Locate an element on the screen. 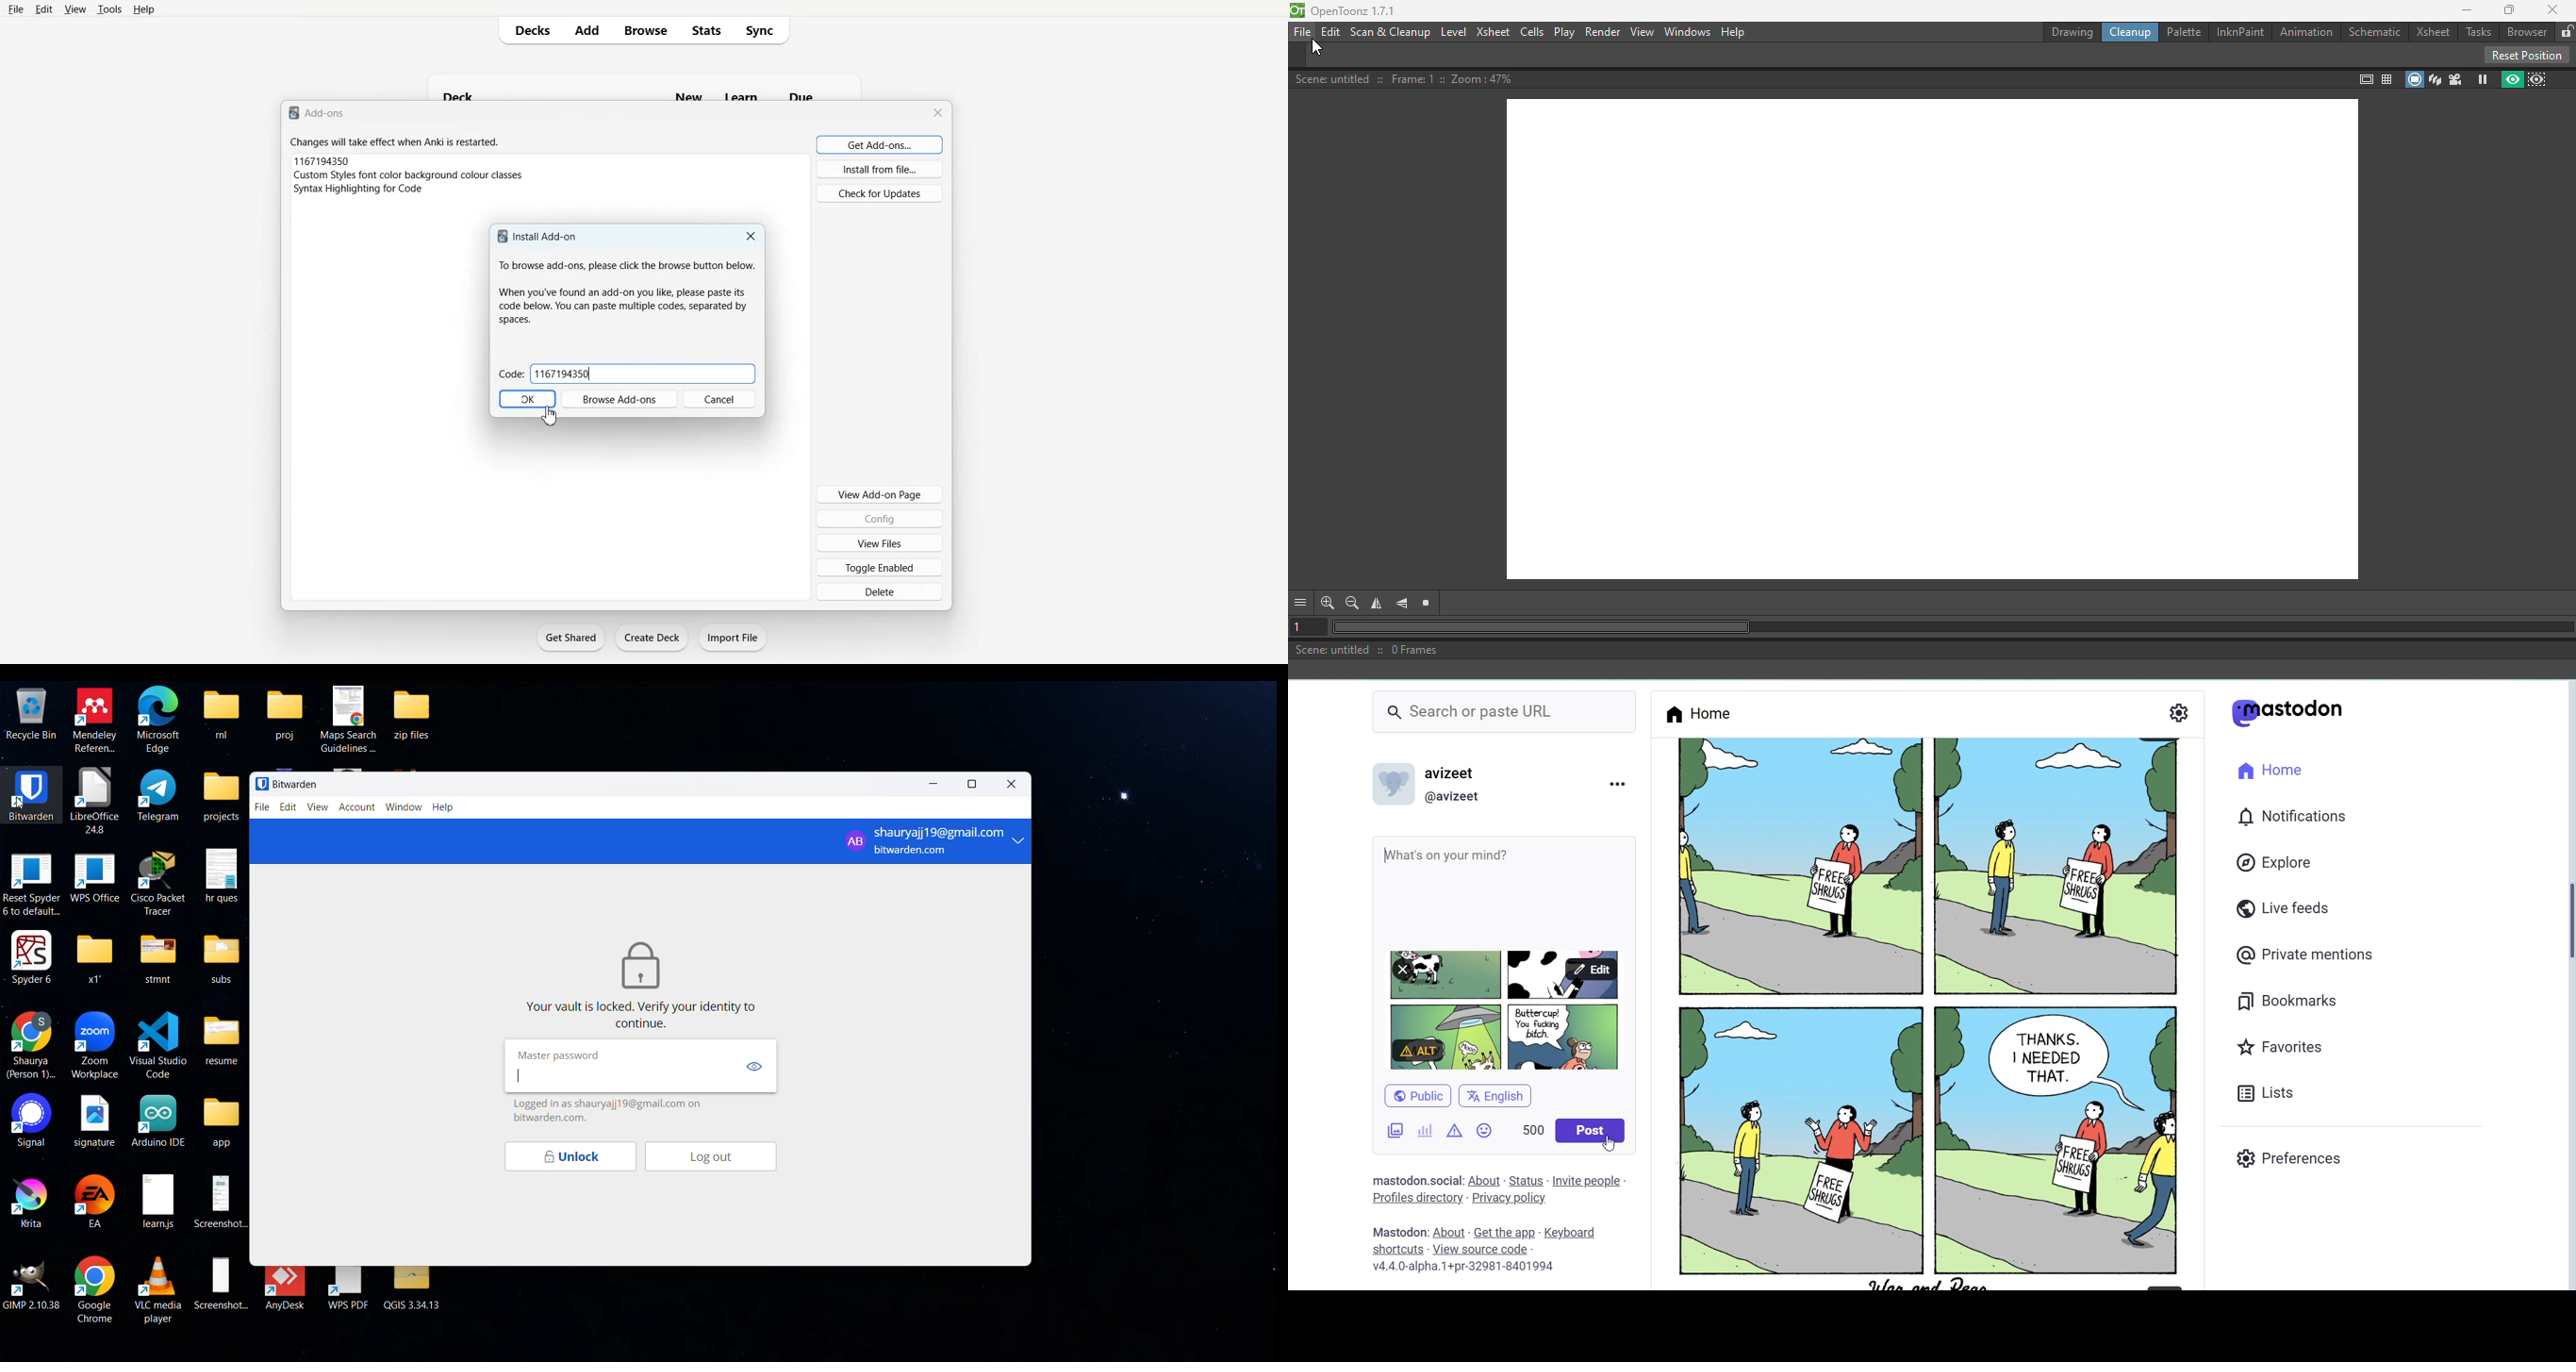 Image resolution: width=2576 pixels, height=1372 pixels. file is located at coordinates (261, 807).